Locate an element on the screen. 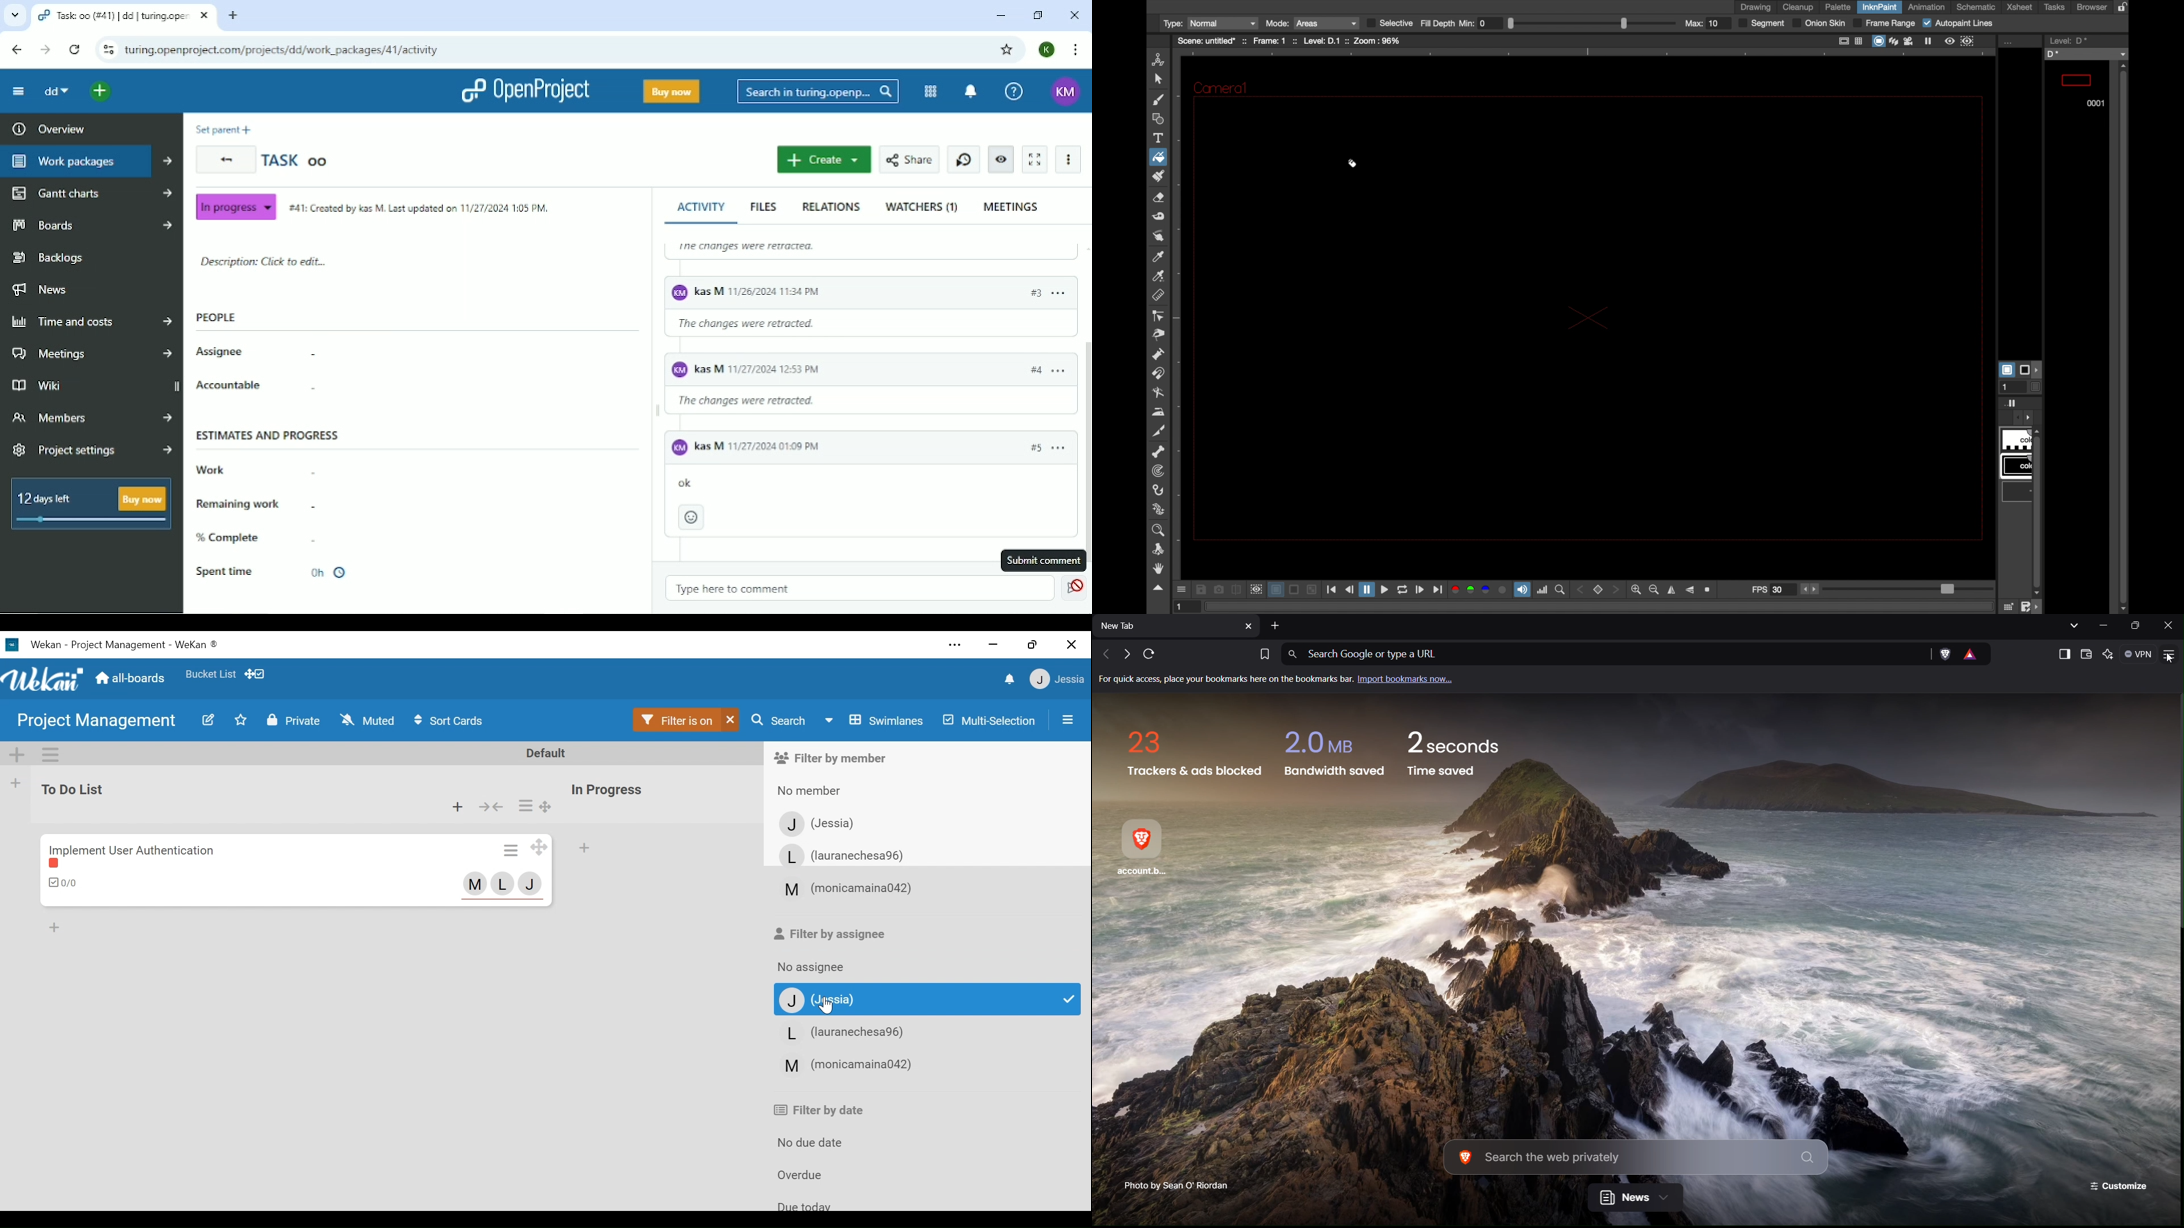  zoom in is located at coordinates (1637, 590).